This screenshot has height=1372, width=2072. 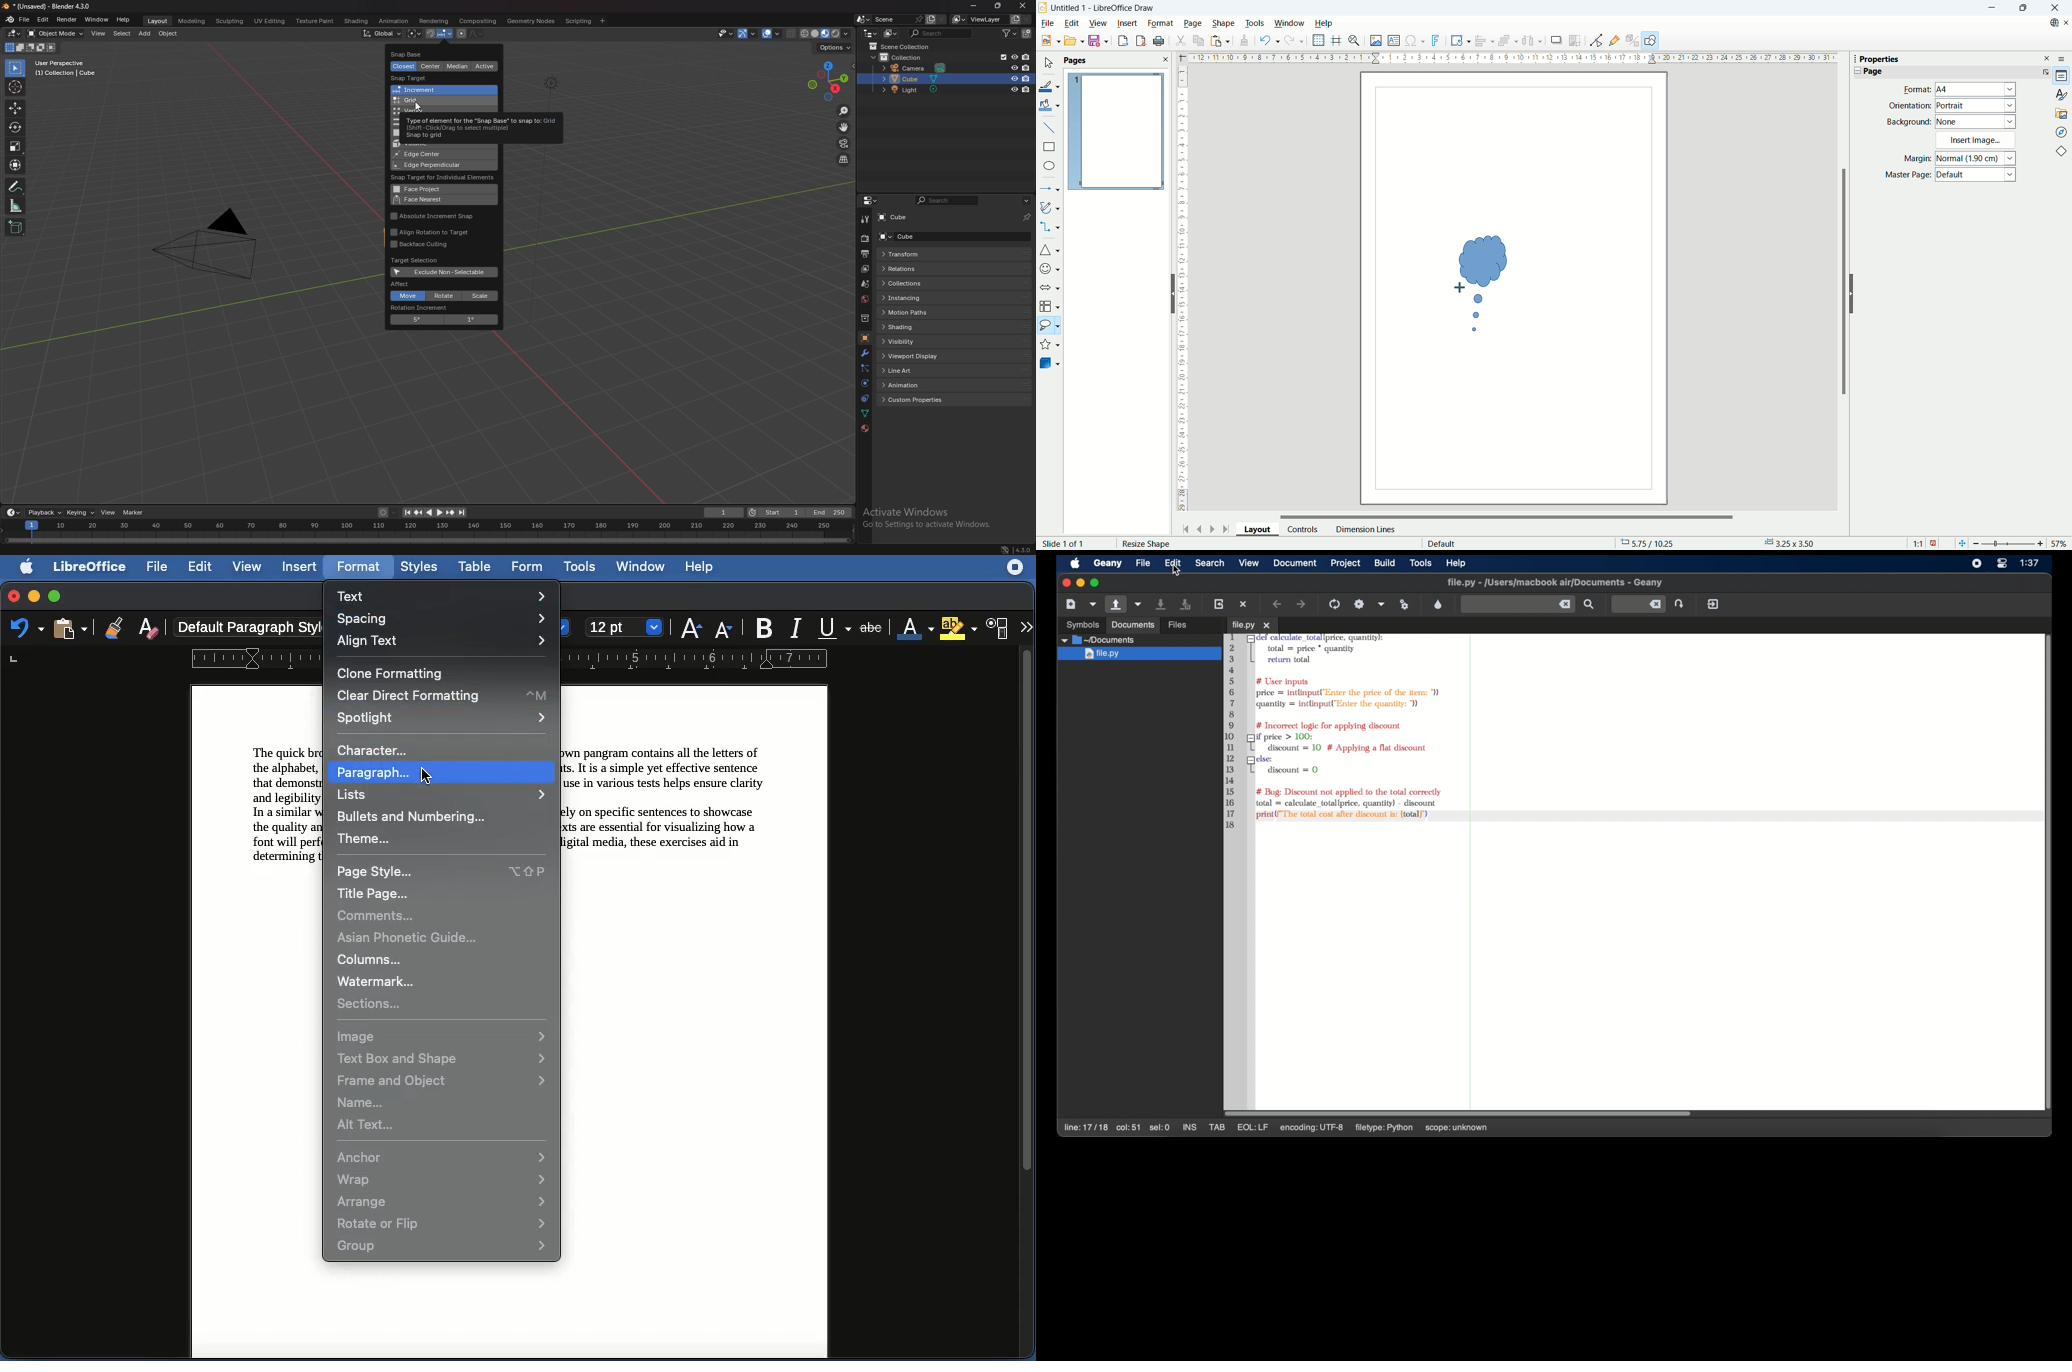 I want to click on Close, so click(x=12, y=594).